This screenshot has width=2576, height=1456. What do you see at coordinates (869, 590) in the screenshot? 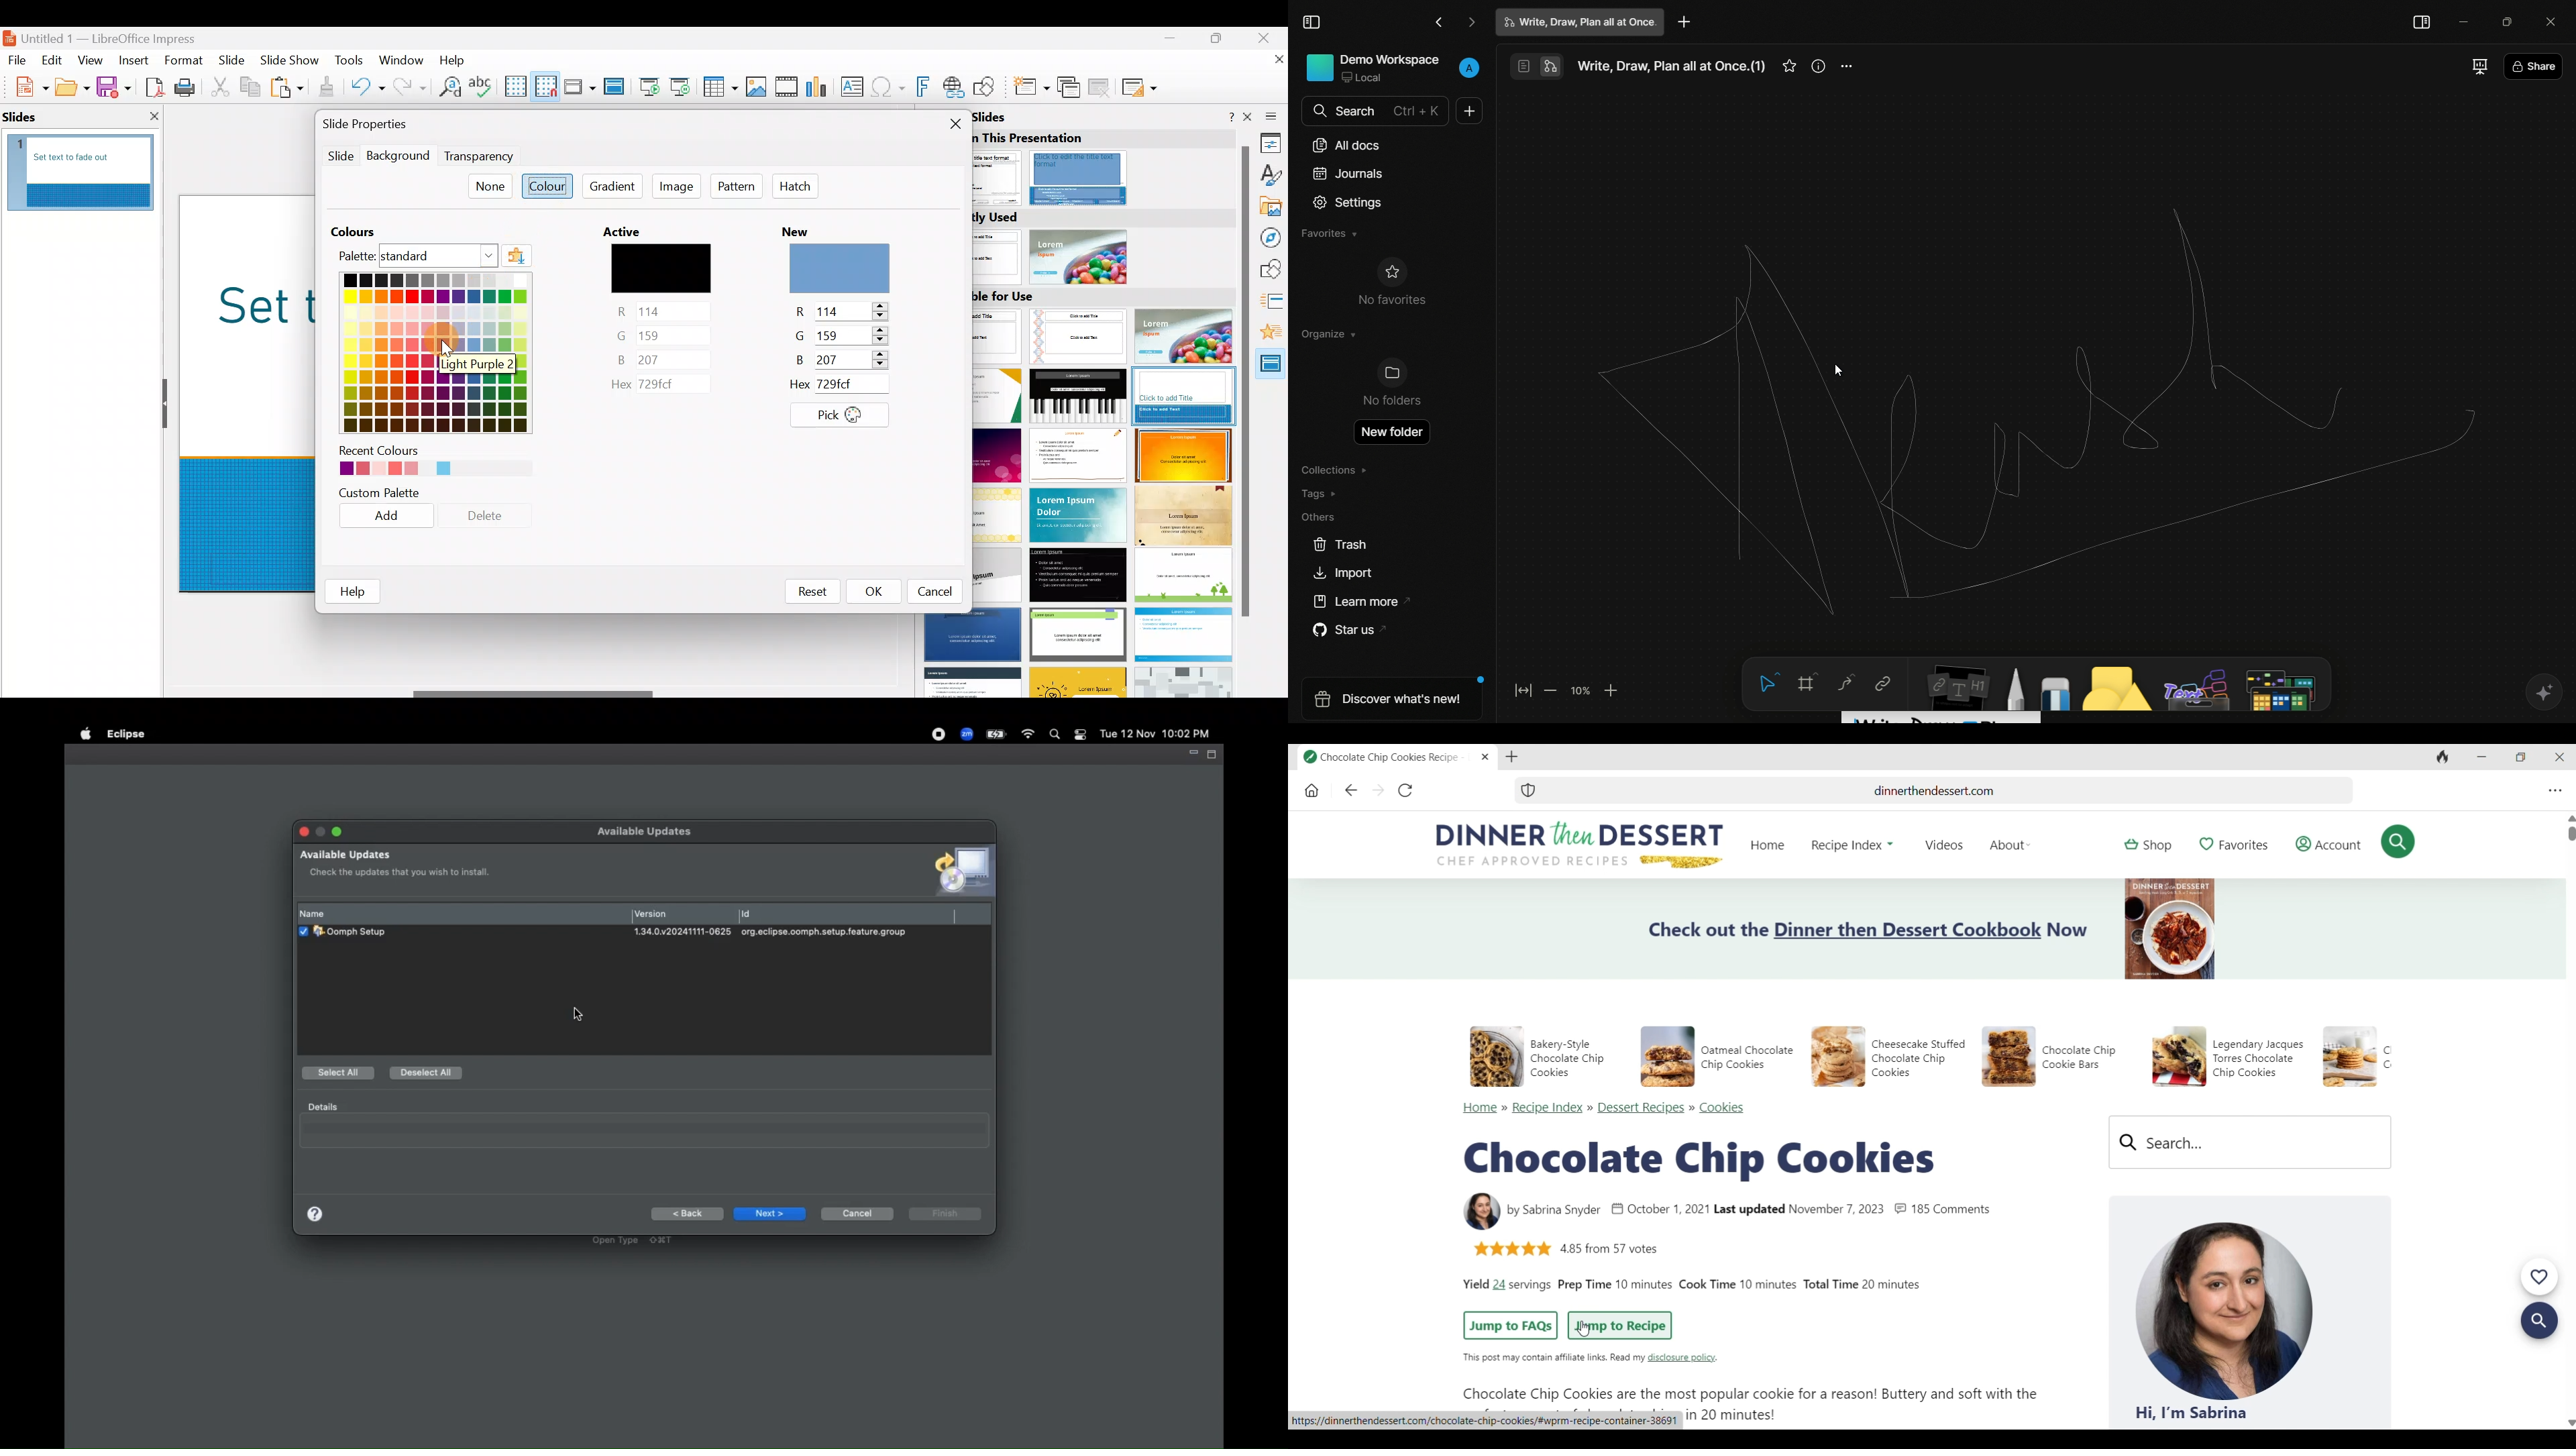
I see `OK` at bounding box center [869, 590].